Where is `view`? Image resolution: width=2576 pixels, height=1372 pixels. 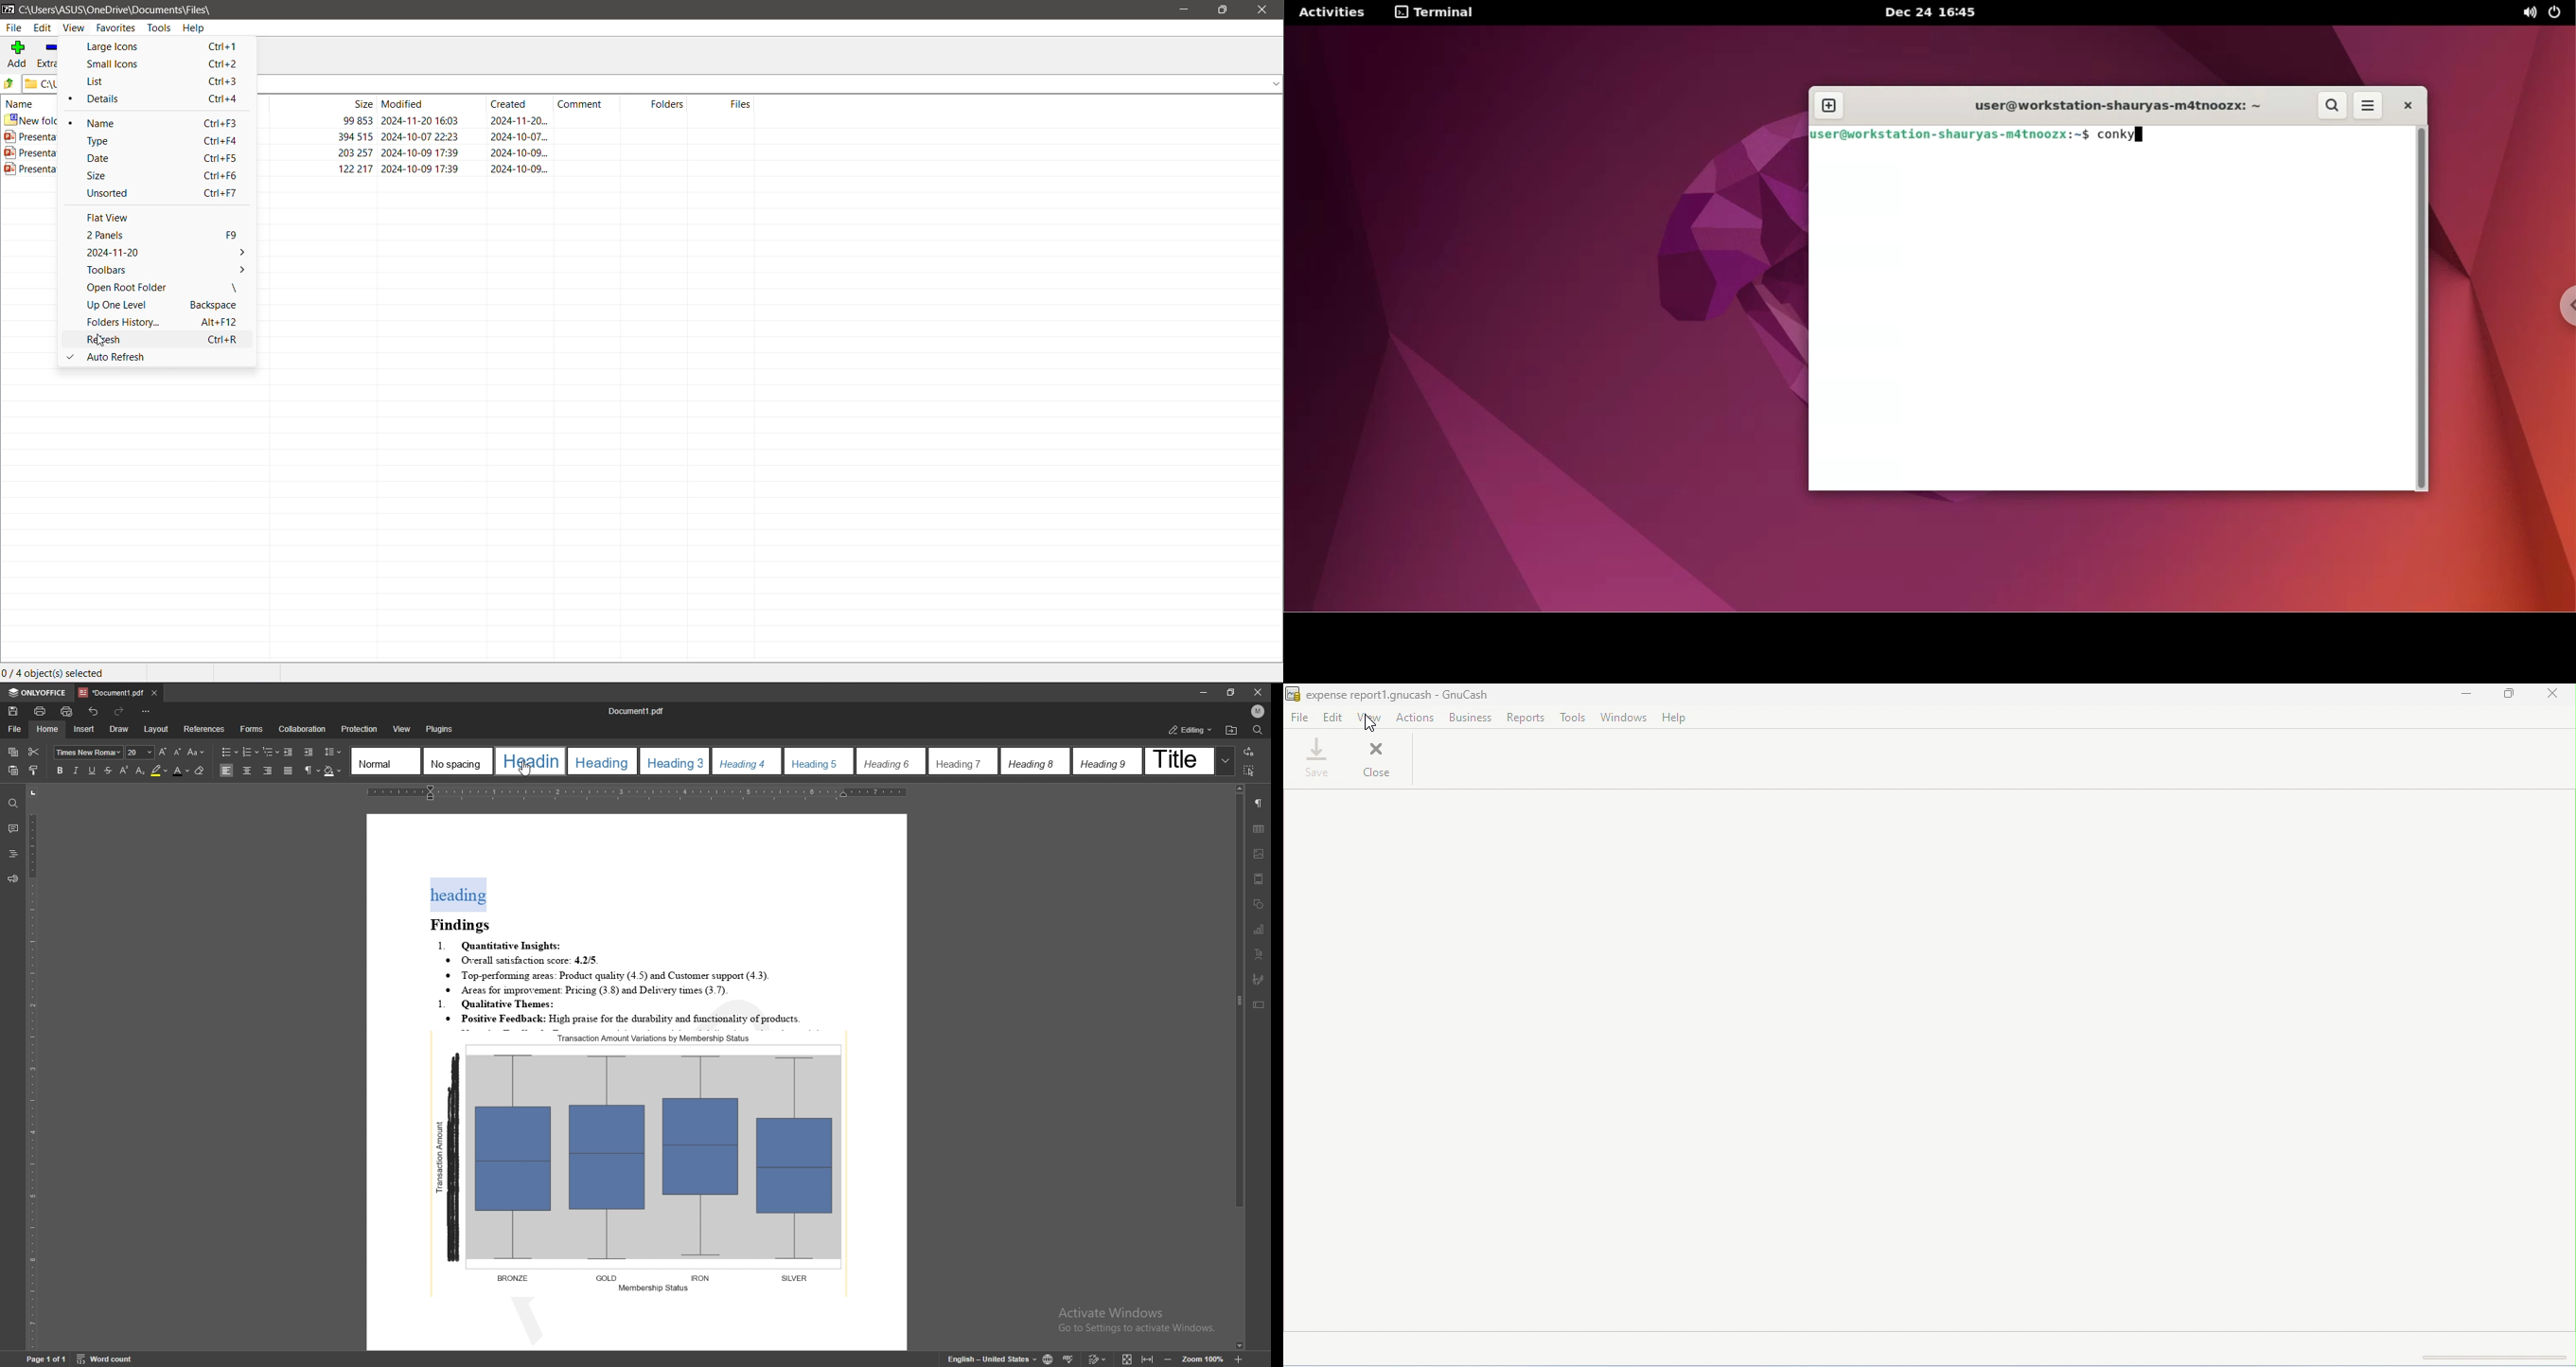
view is located at coordinates (1369, 717).